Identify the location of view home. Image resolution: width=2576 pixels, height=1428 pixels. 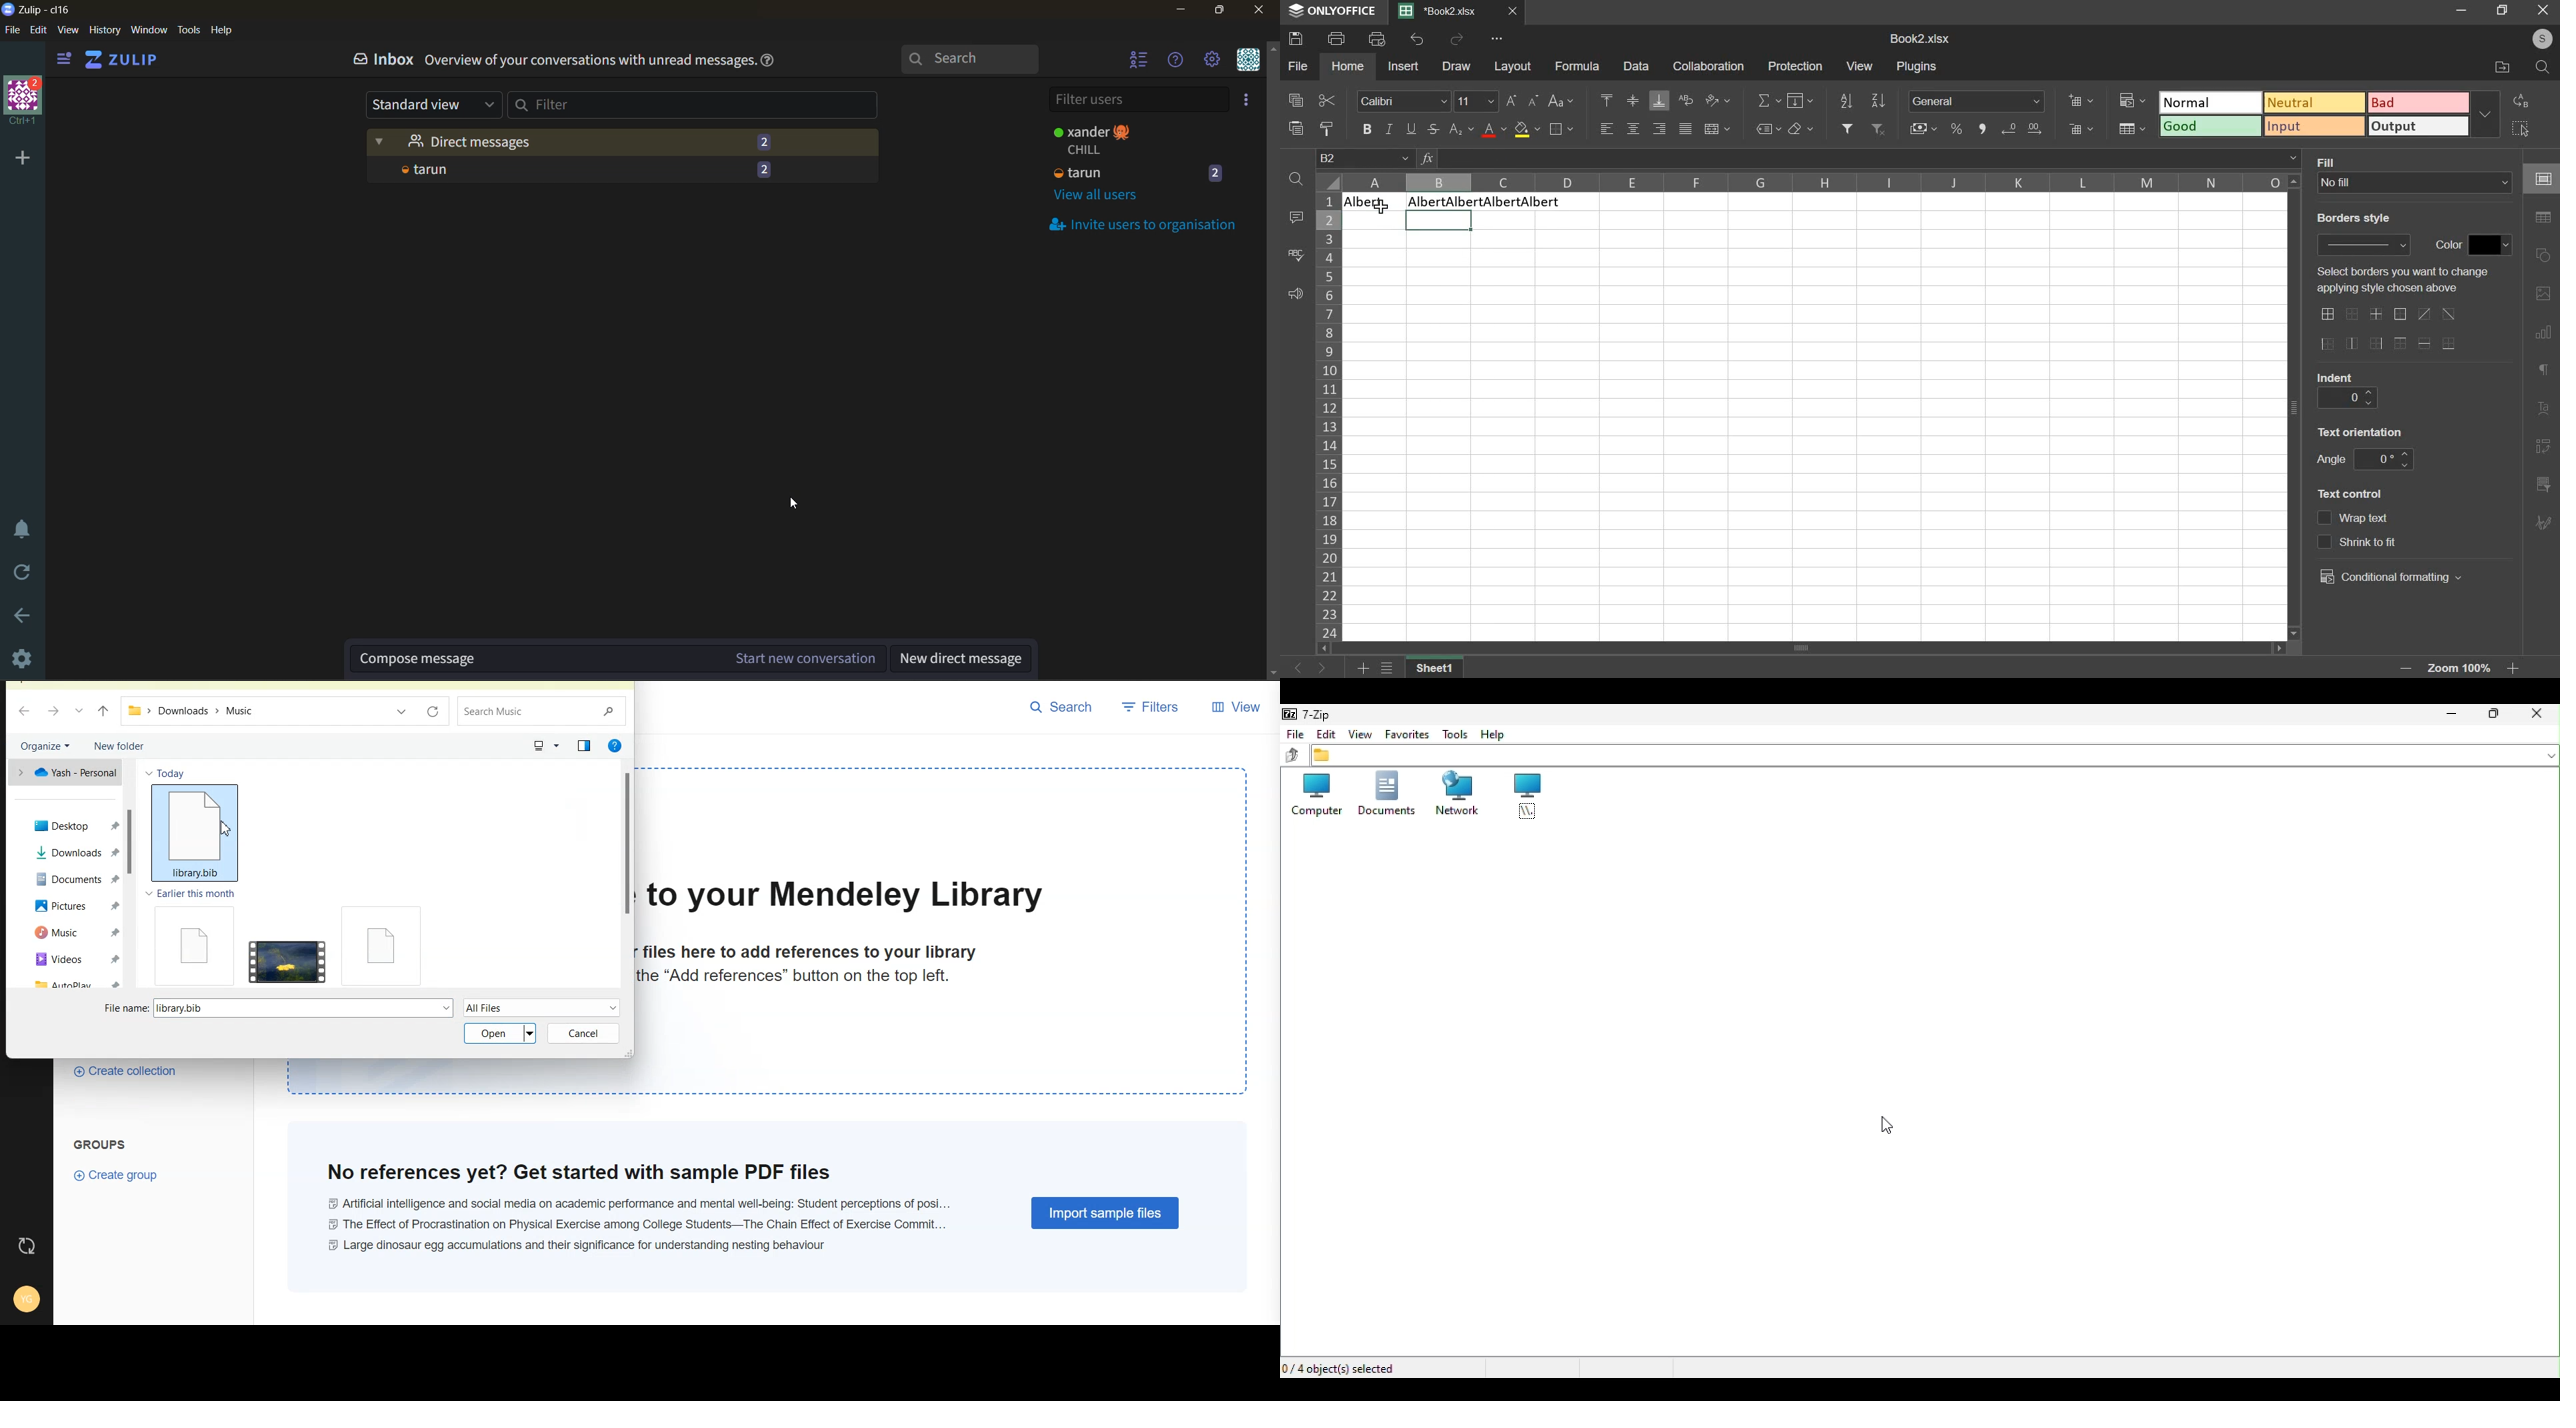
(124, 60).